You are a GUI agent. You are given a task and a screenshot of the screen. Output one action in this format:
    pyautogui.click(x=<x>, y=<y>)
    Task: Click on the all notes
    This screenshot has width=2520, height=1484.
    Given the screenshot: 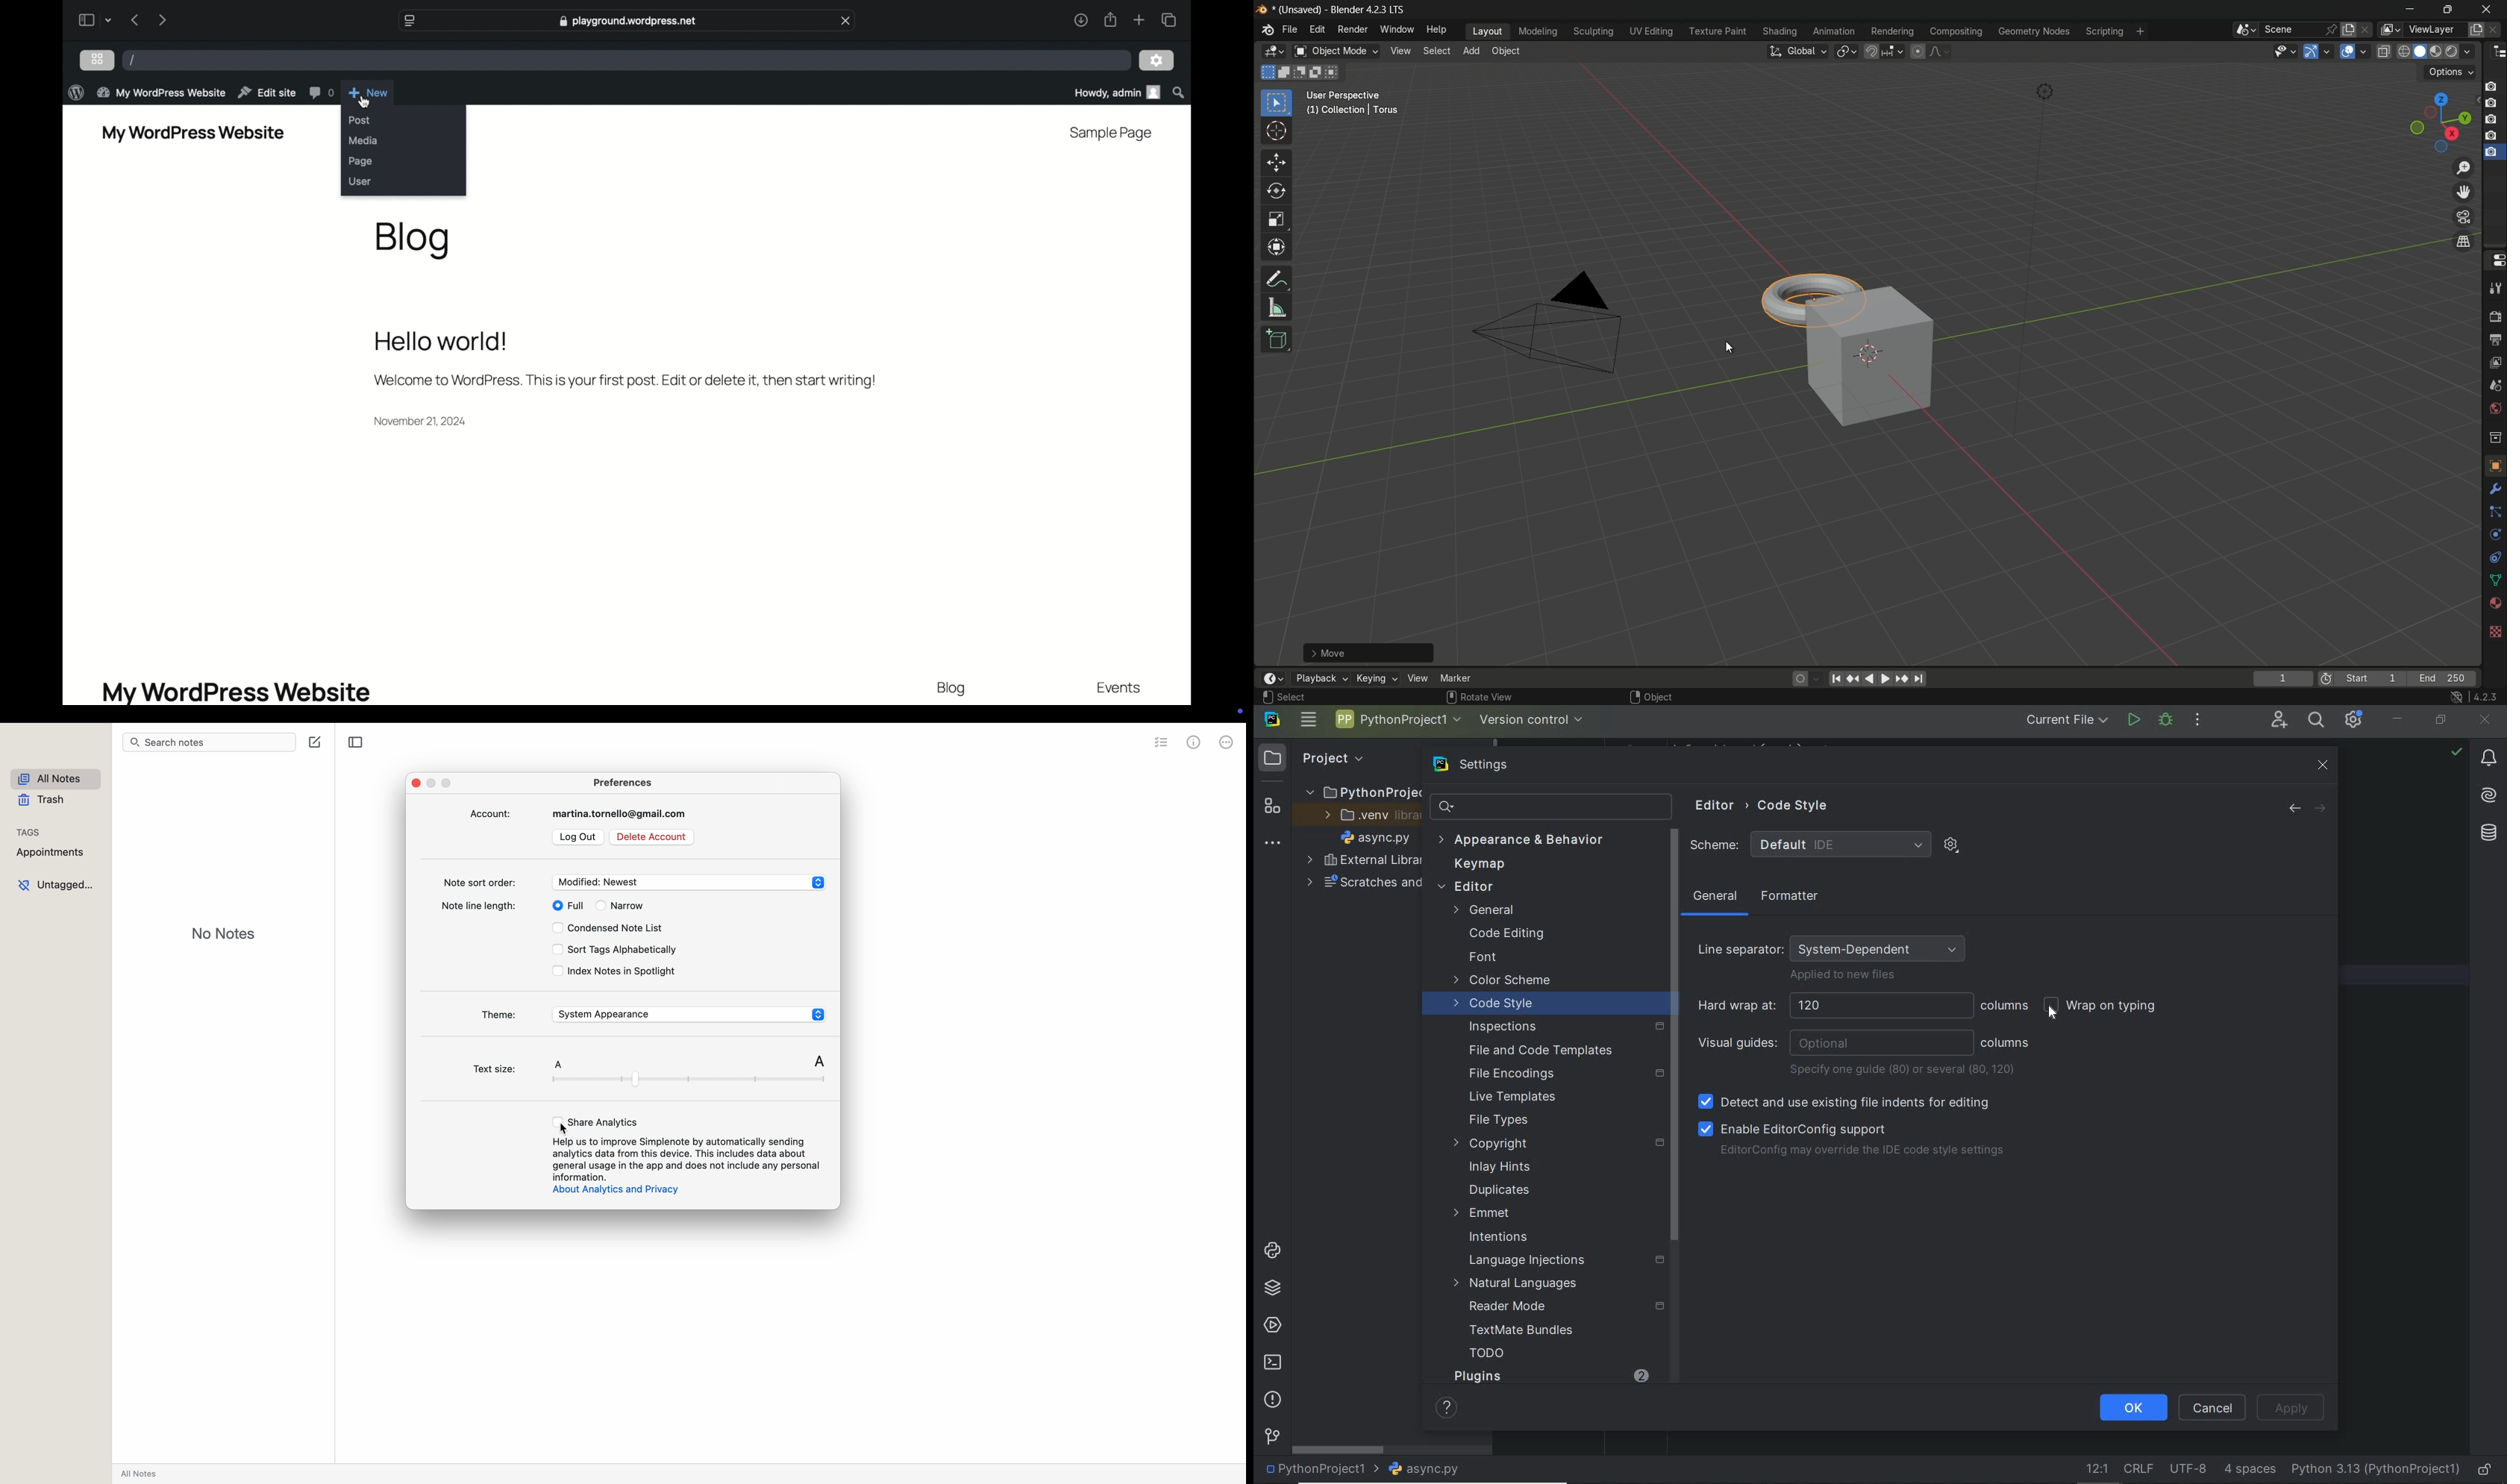 What is the action you would take?
    pyautogui.click(x=55, y=779)
    